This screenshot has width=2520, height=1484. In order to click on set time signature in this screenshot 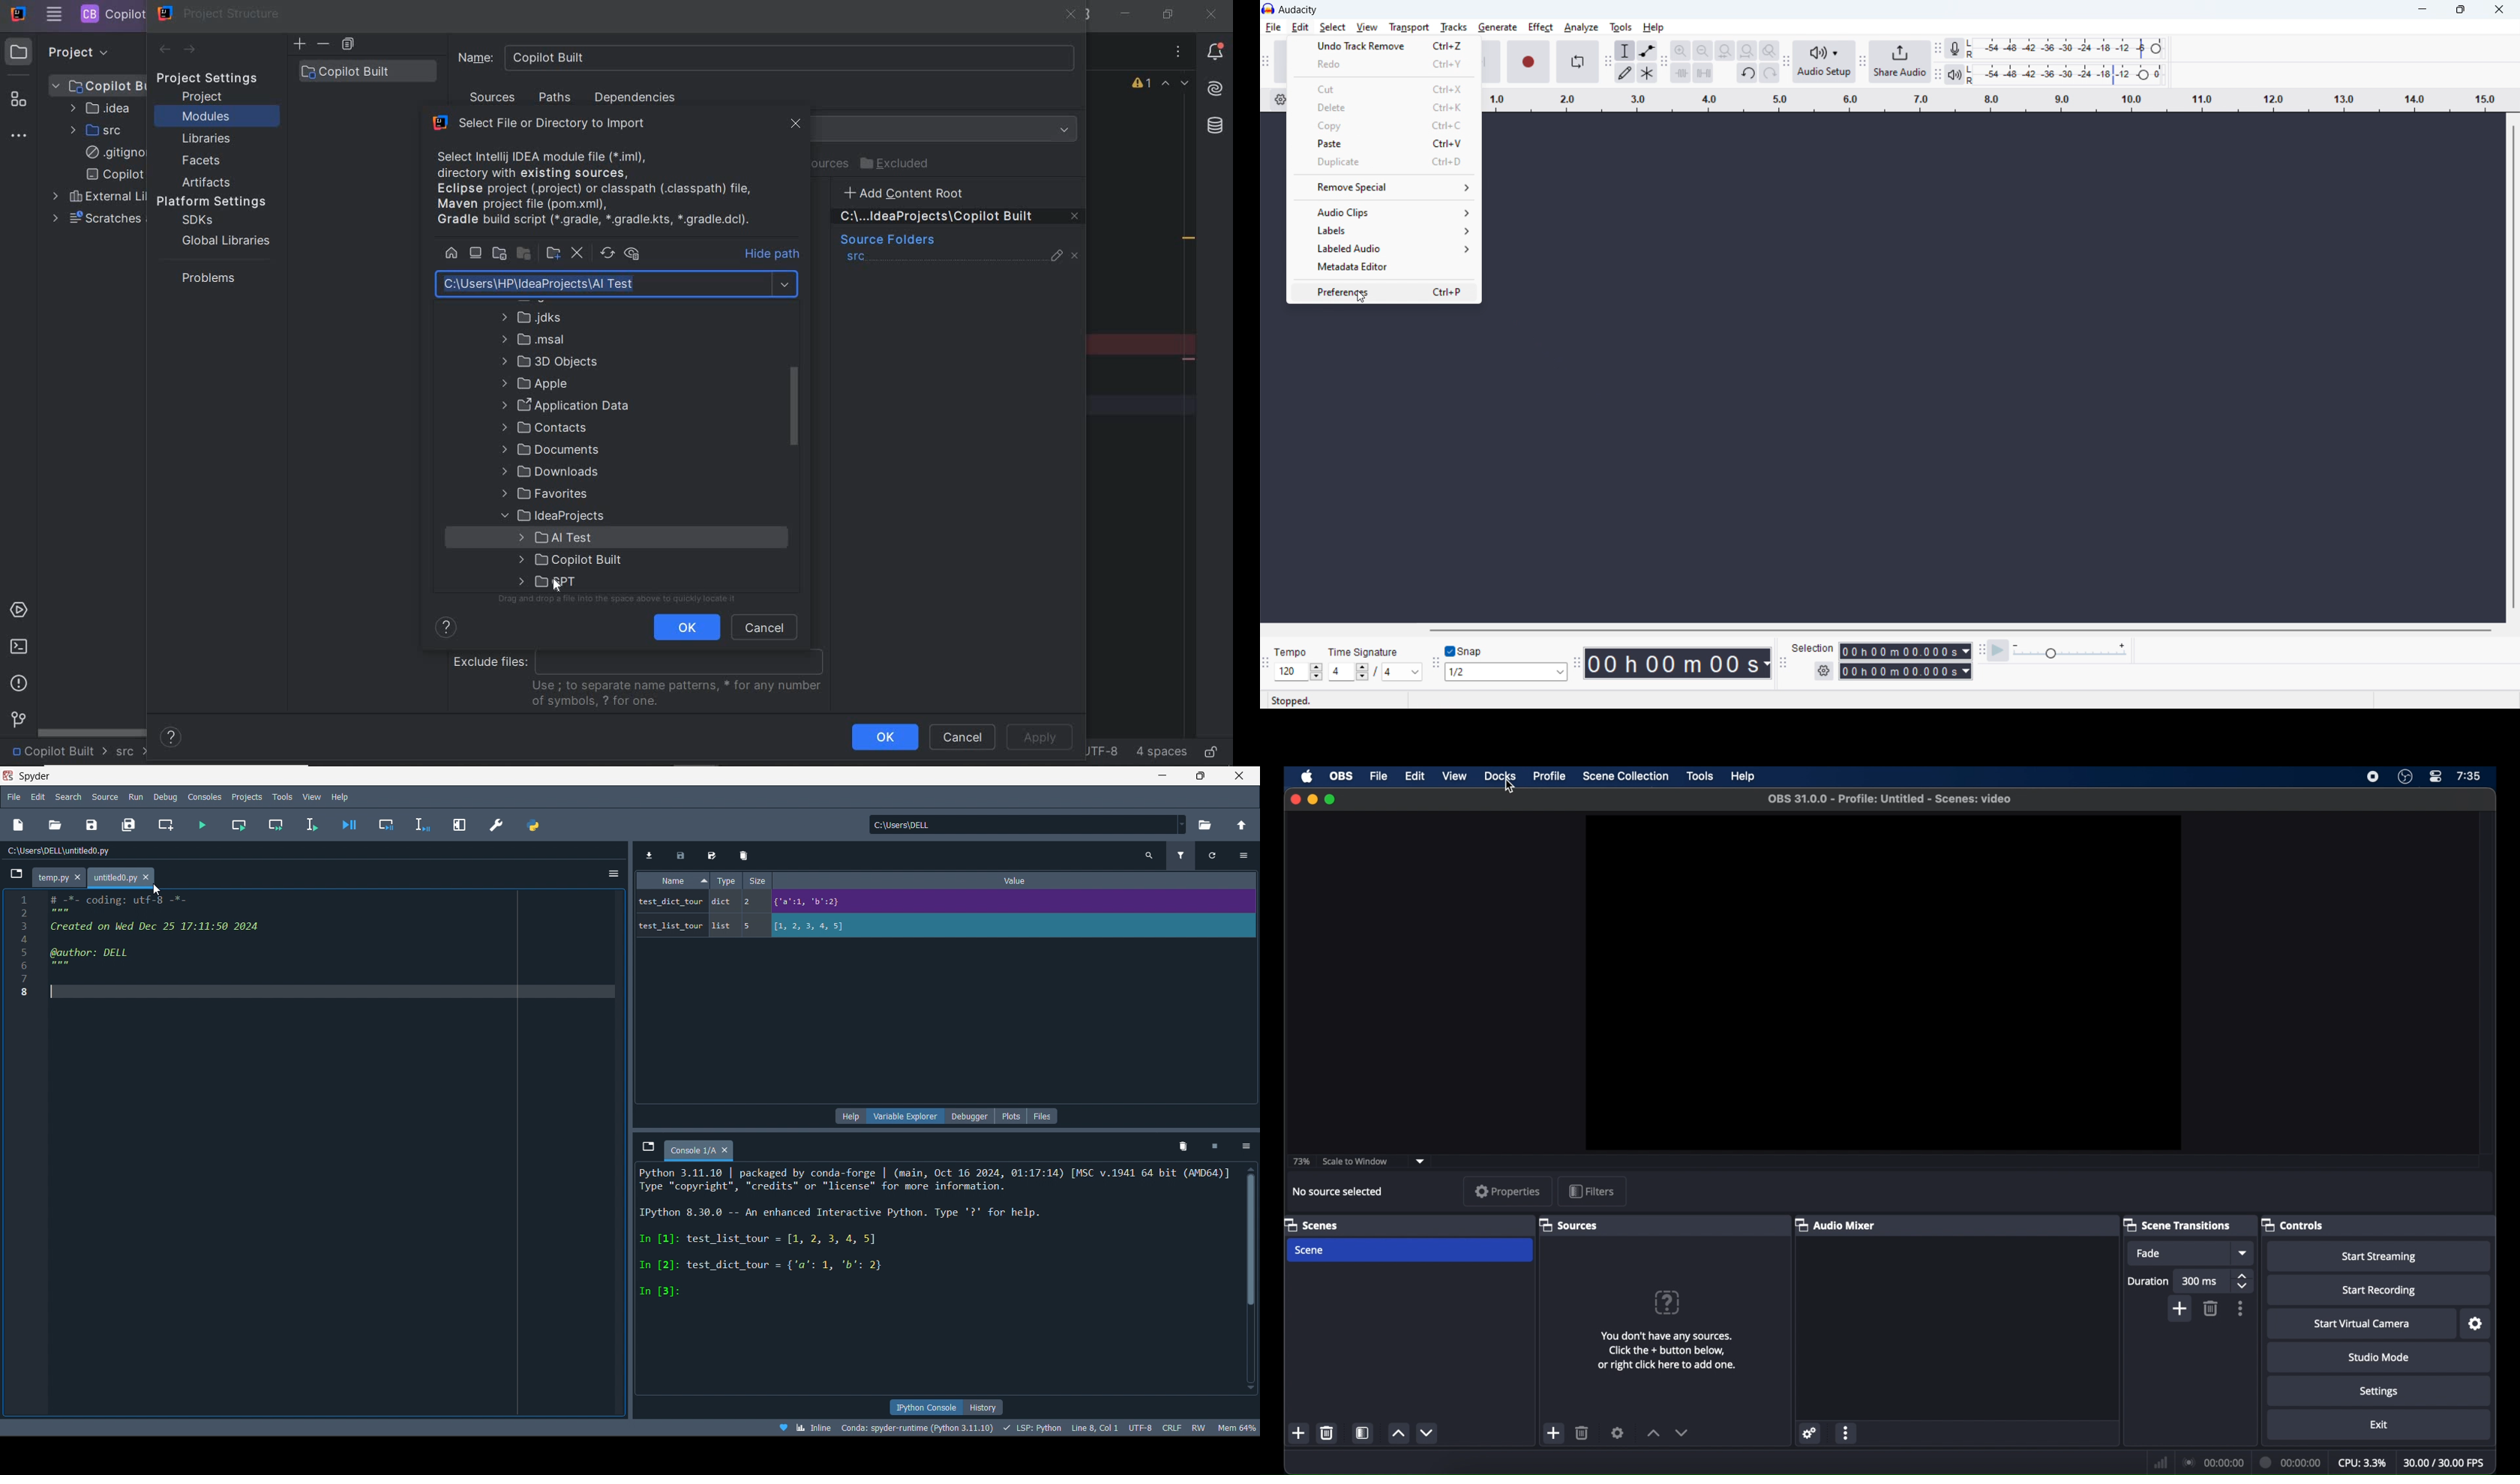, I will do `click(1375, 672)`.